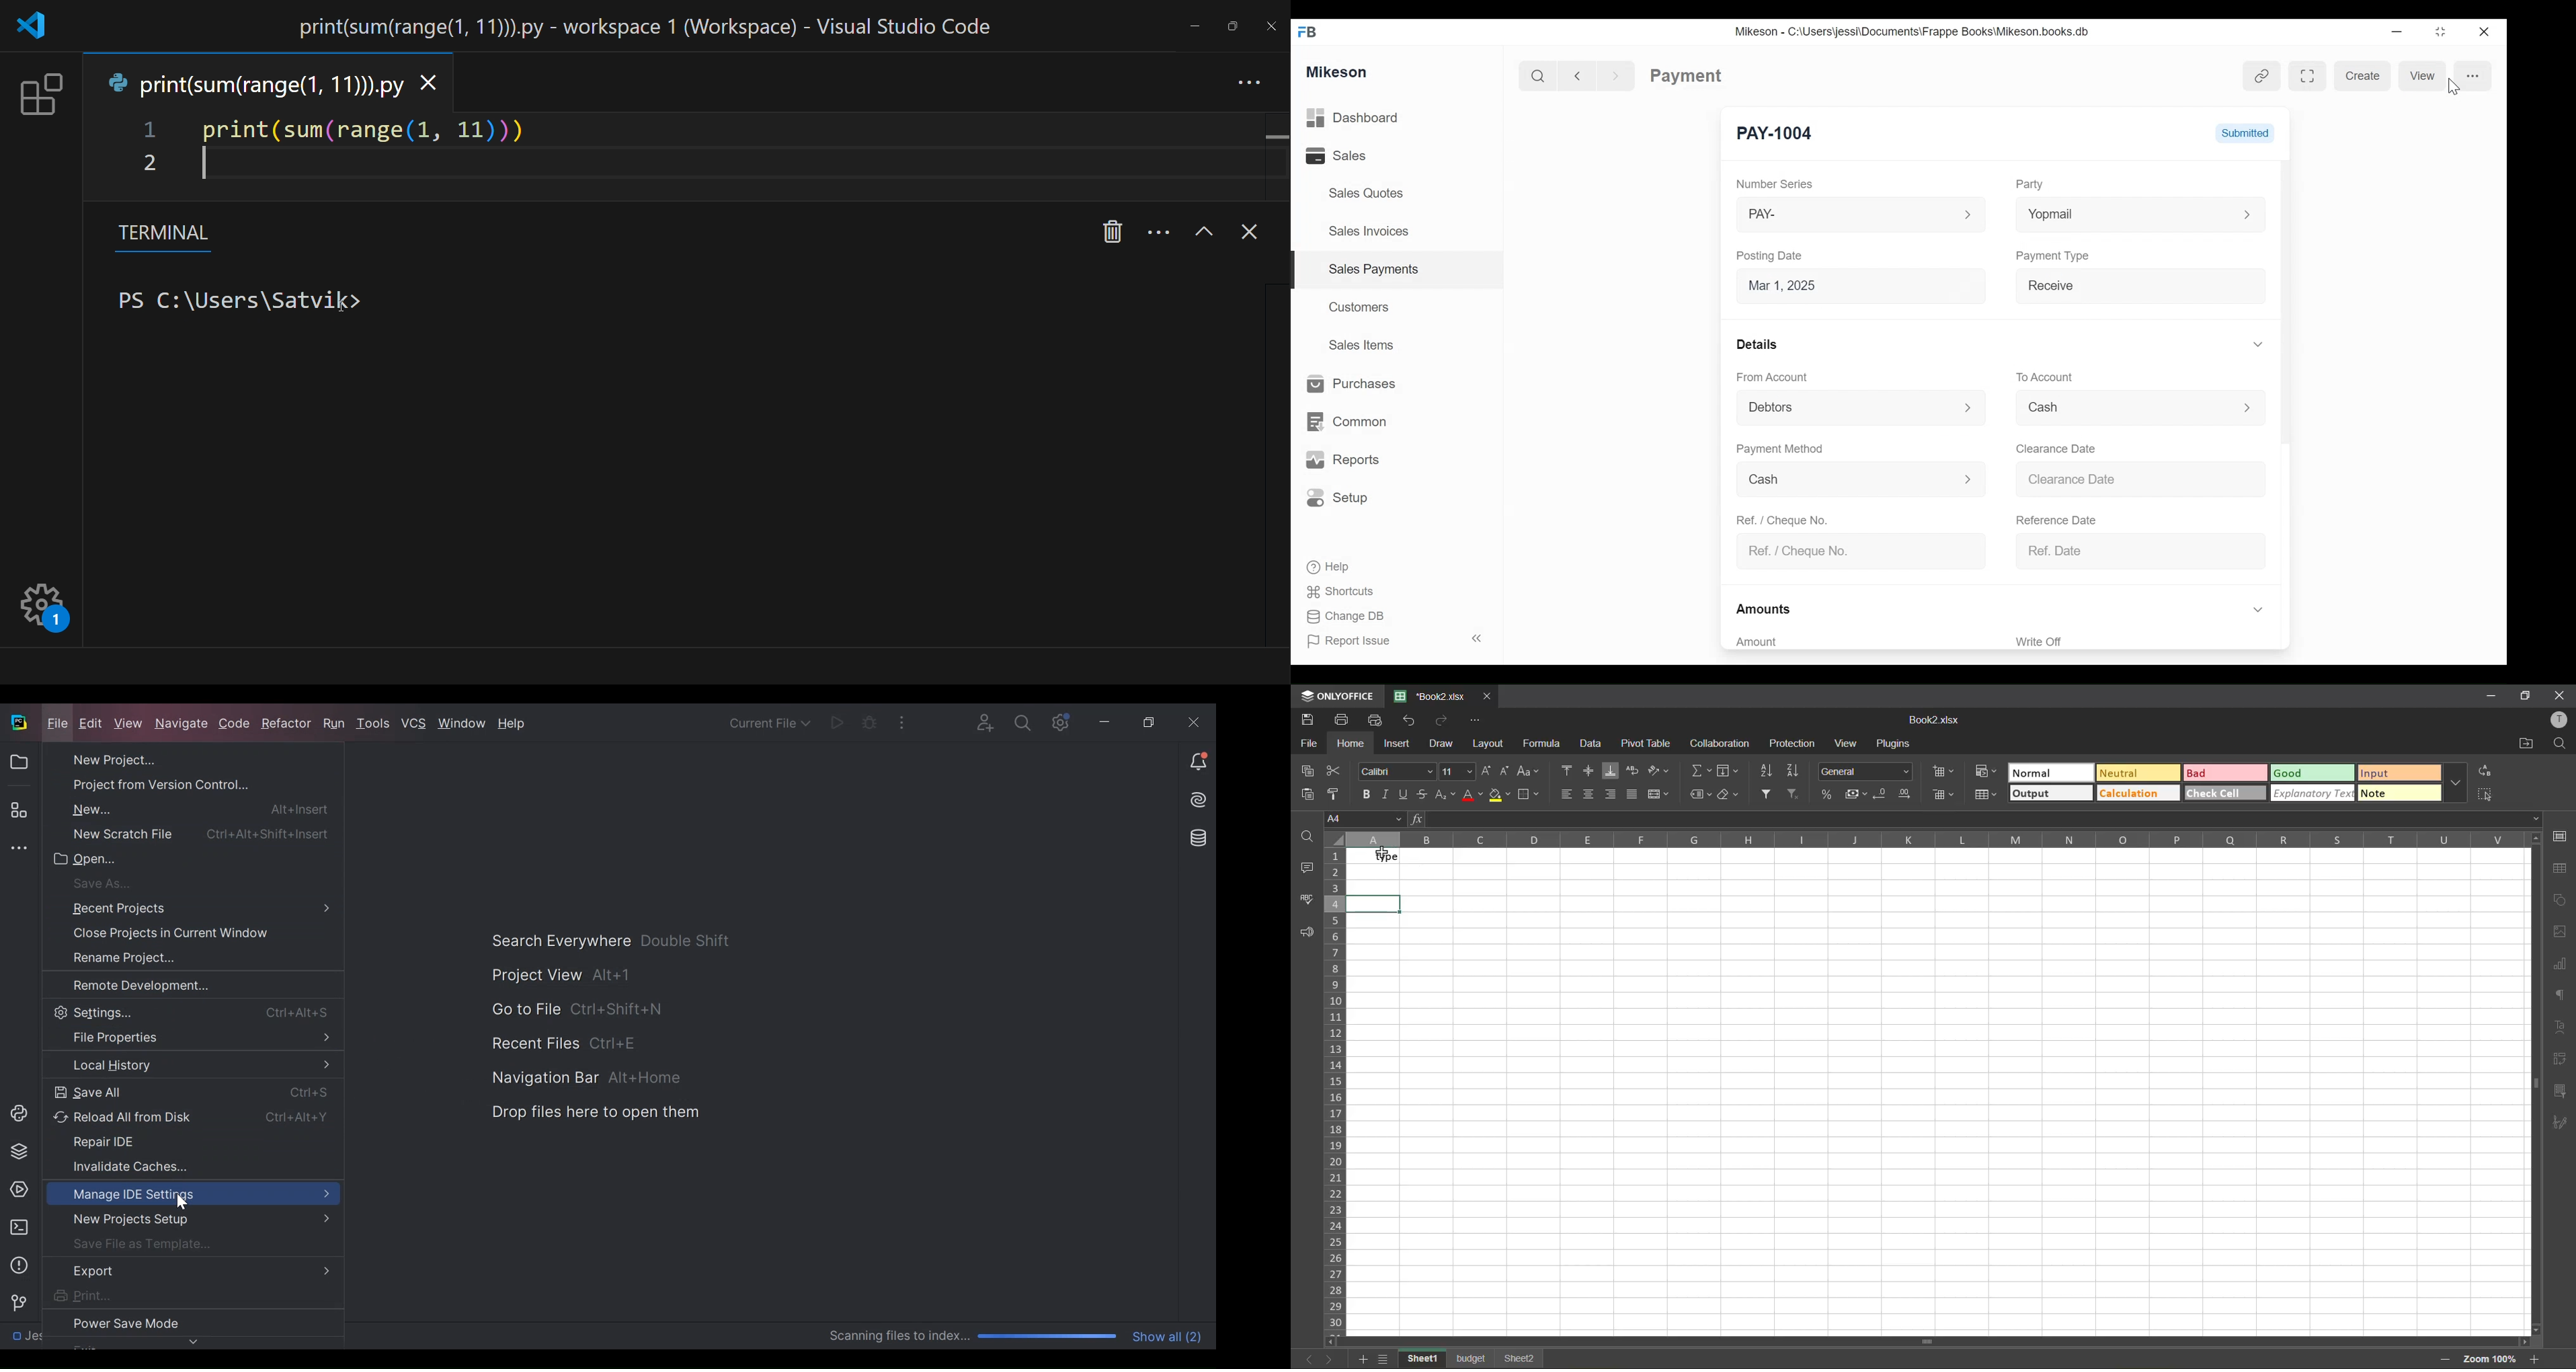 Image resolution: width=2576 pixels, height=1372 pixels. Describe the element at coordinates (1583, 75) in the screenshot. I see `Back` at that location.